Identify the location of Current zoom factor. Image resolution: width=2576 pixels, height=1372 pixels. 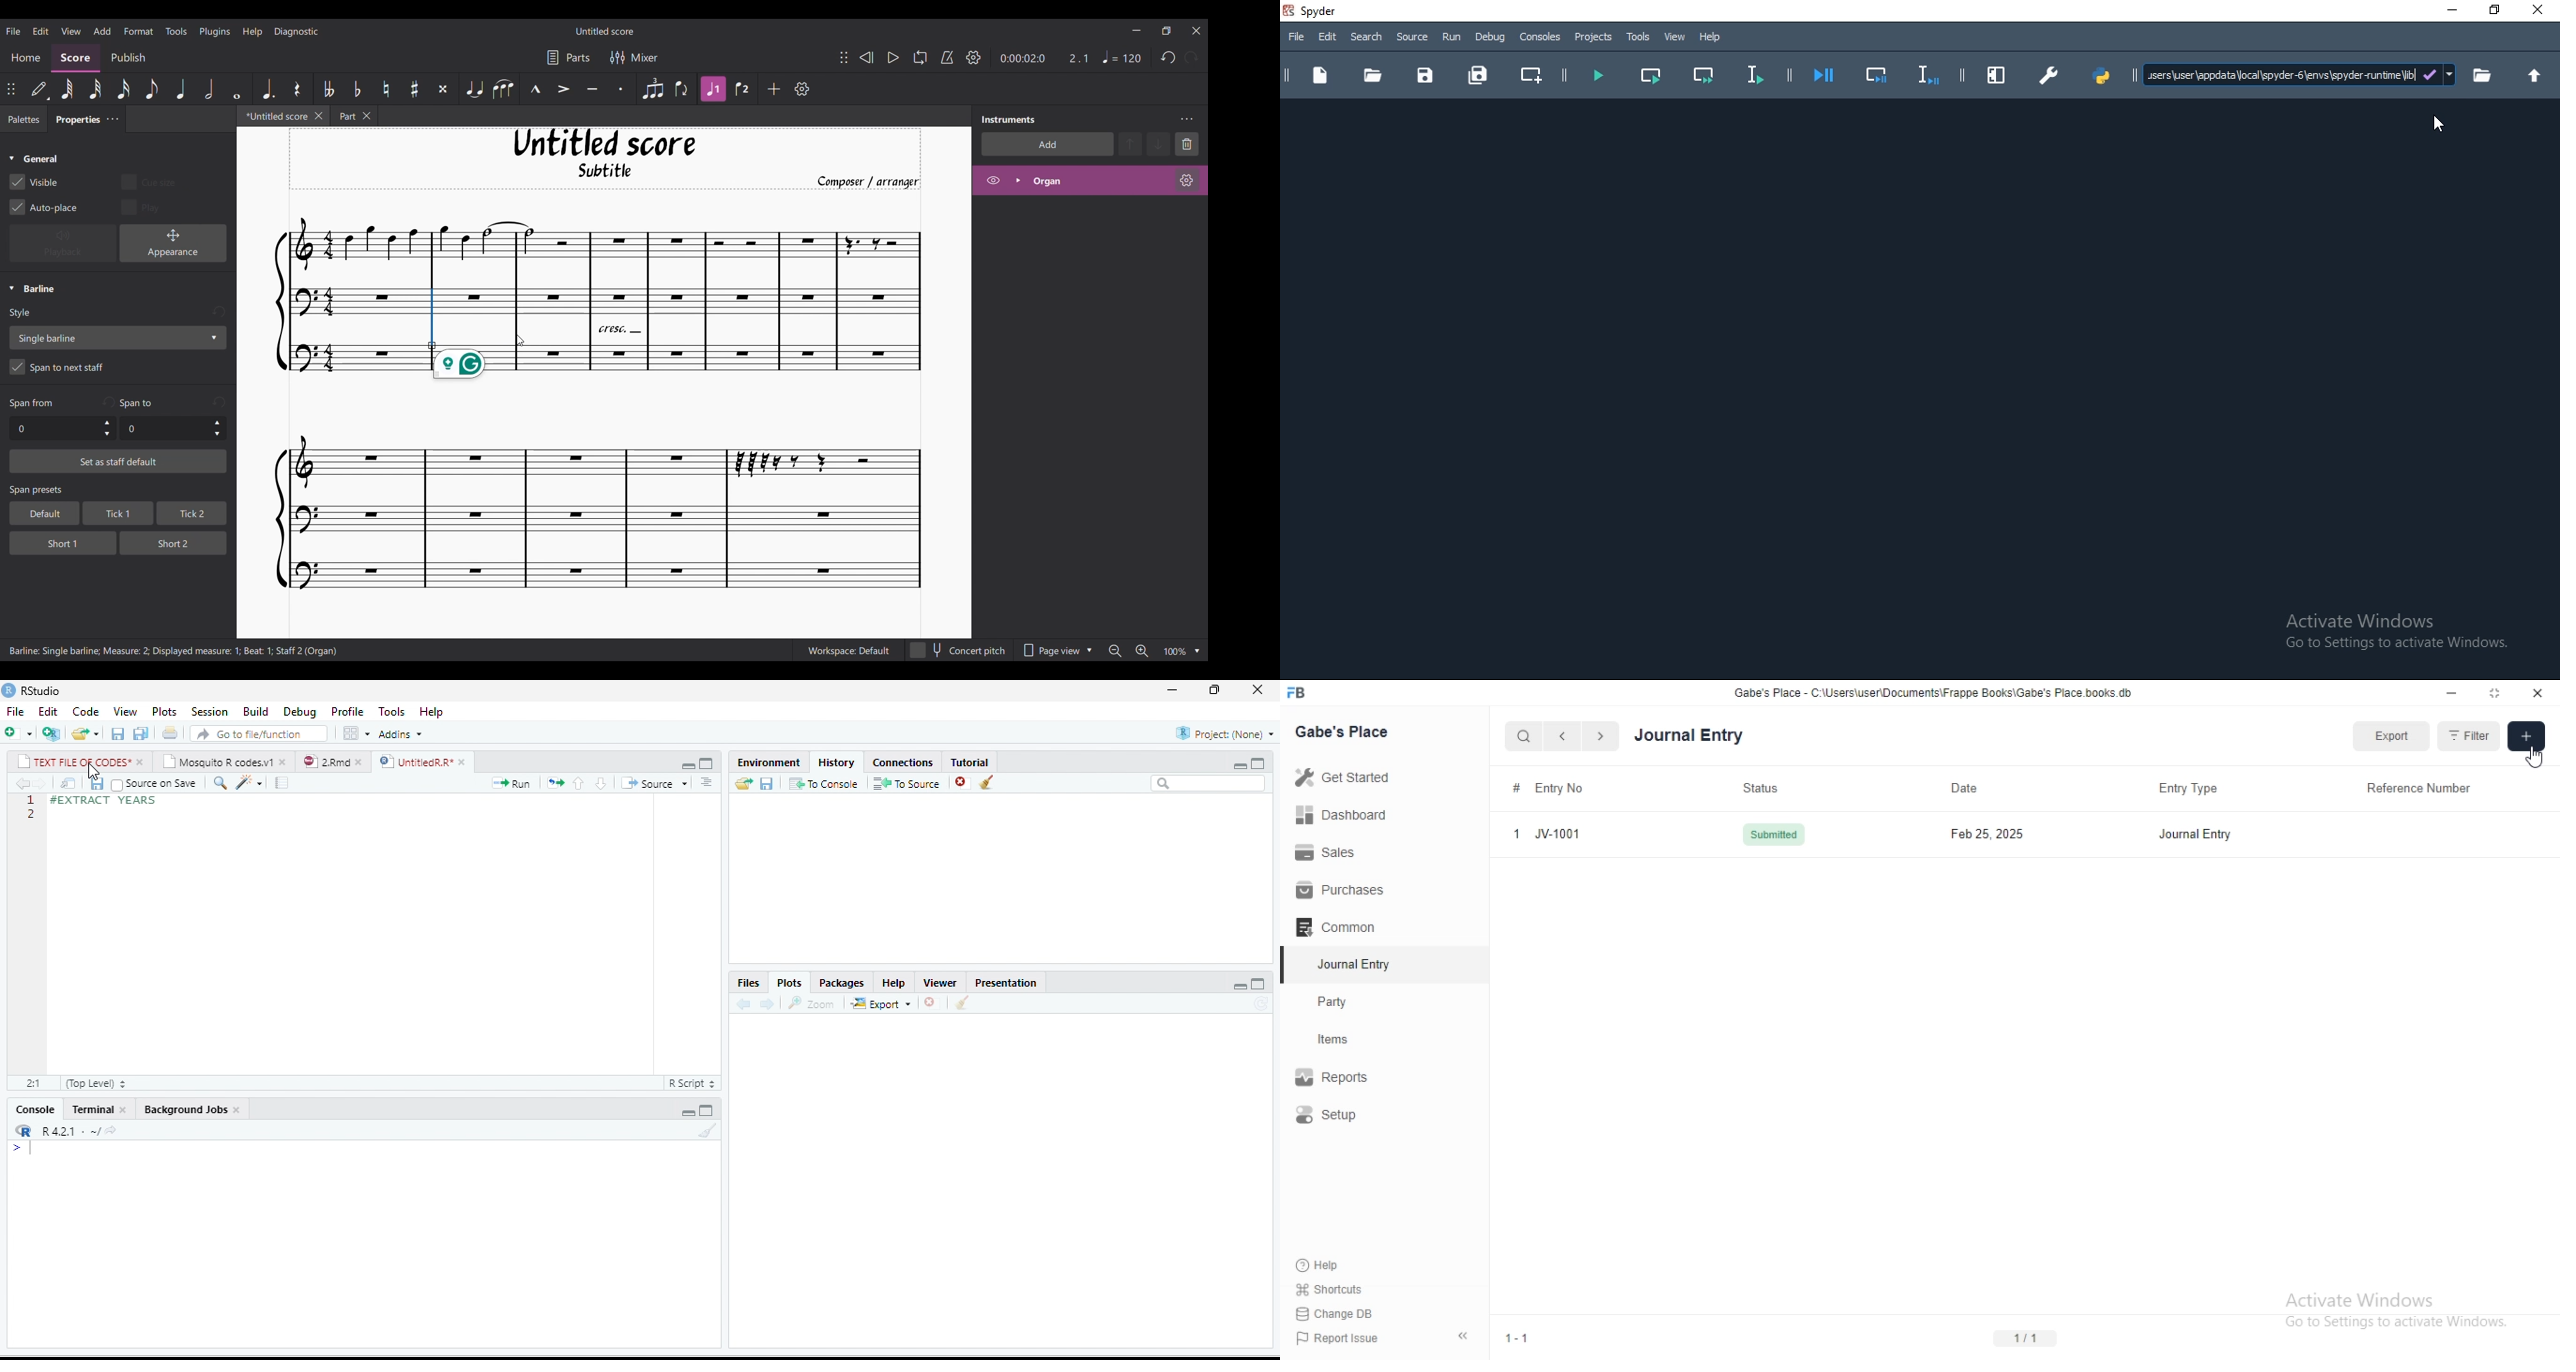
(1175, 652).